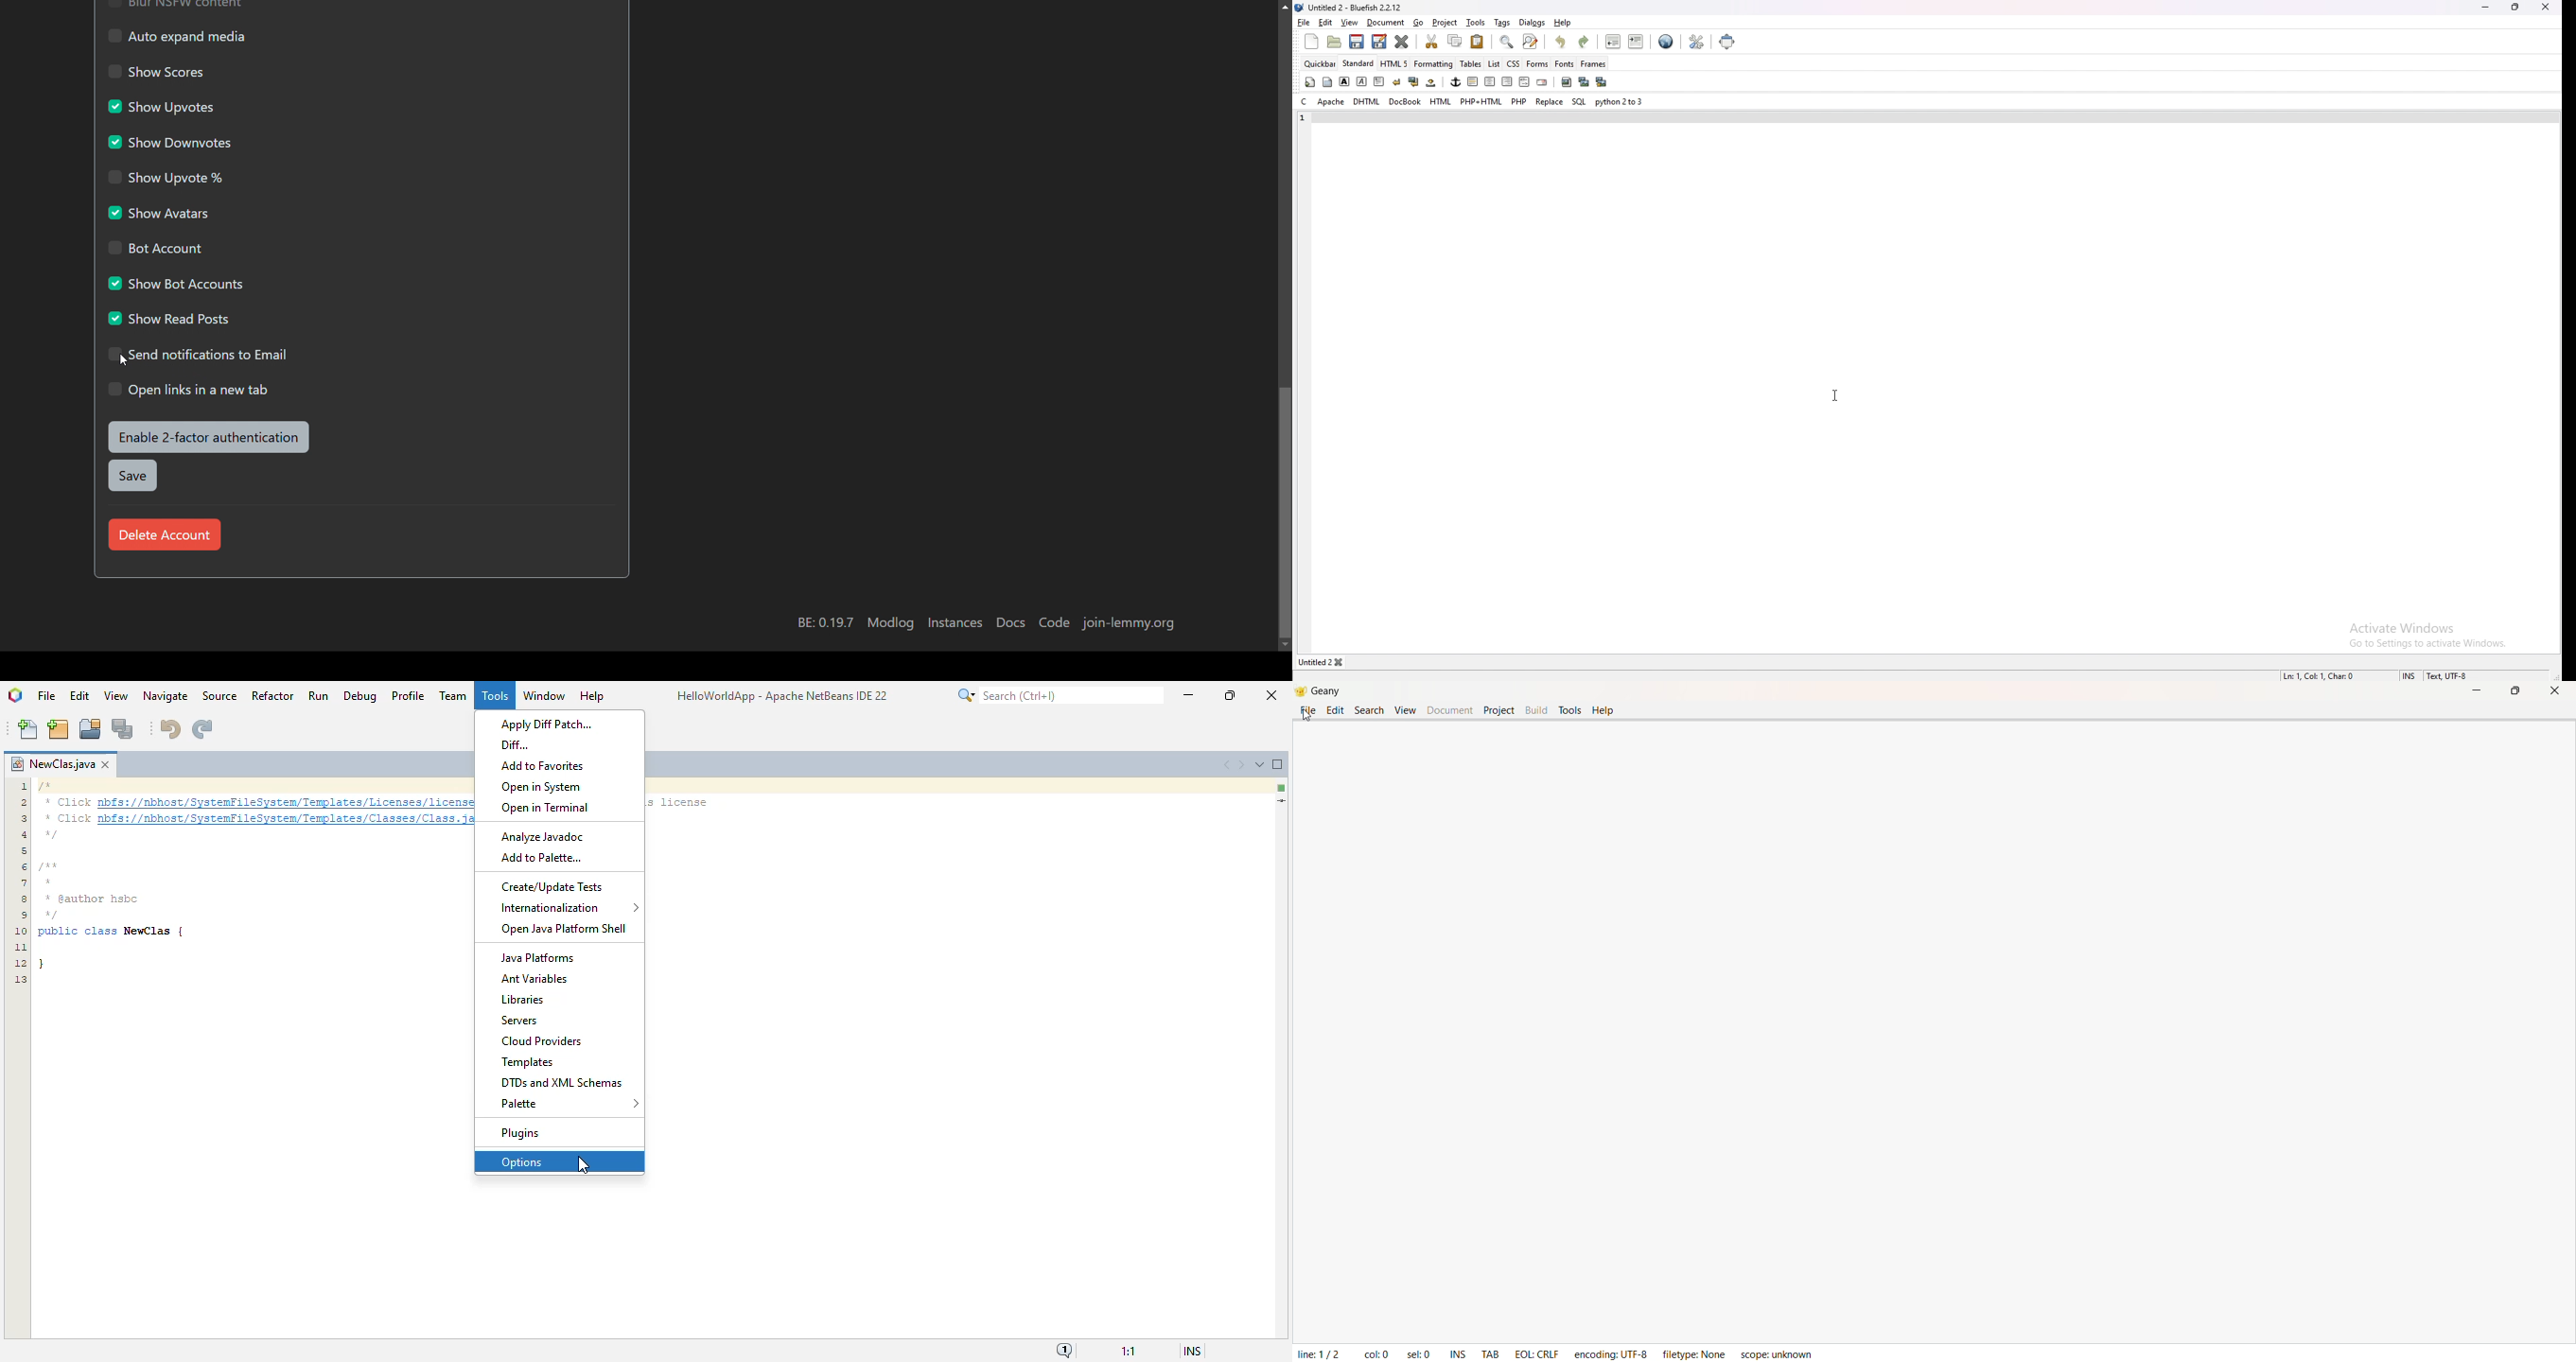 The width and height of the screenshot is (2576, 1372). I want to click on delete account, so click(163, 534).